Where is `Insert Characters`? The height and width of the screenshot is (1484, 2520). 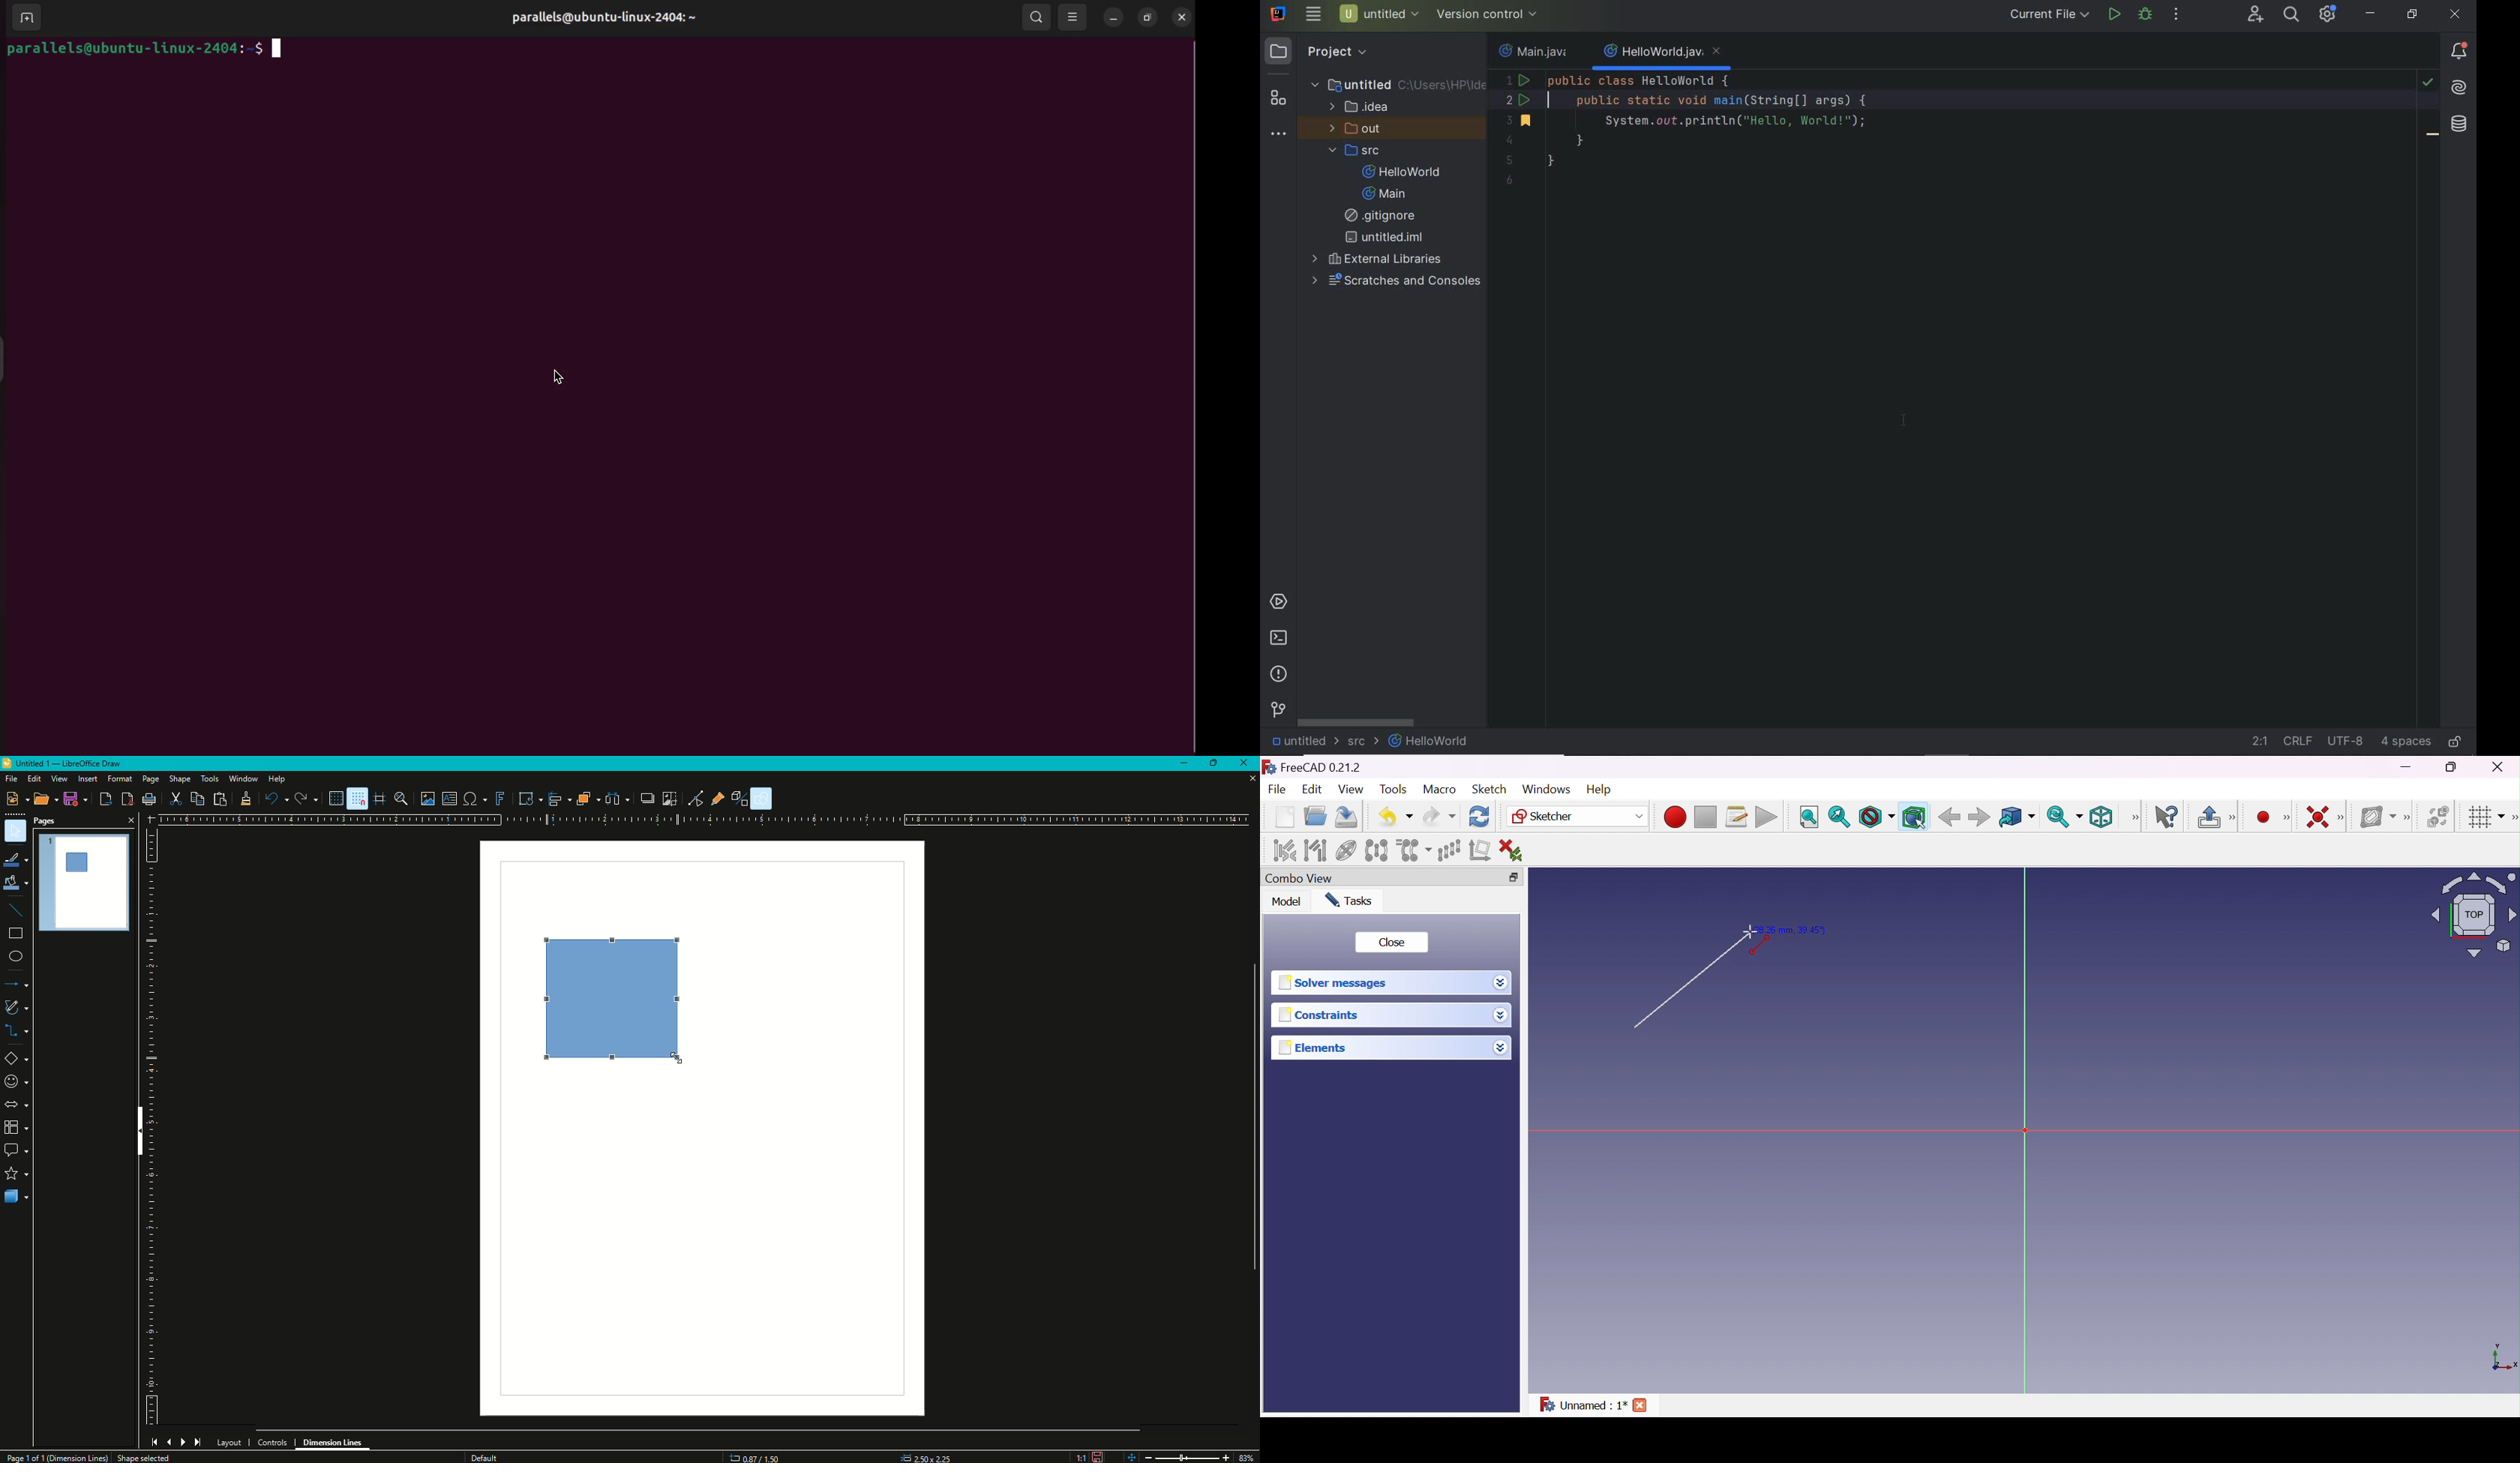
Insert Characters is located at coordinates (15, 1083).